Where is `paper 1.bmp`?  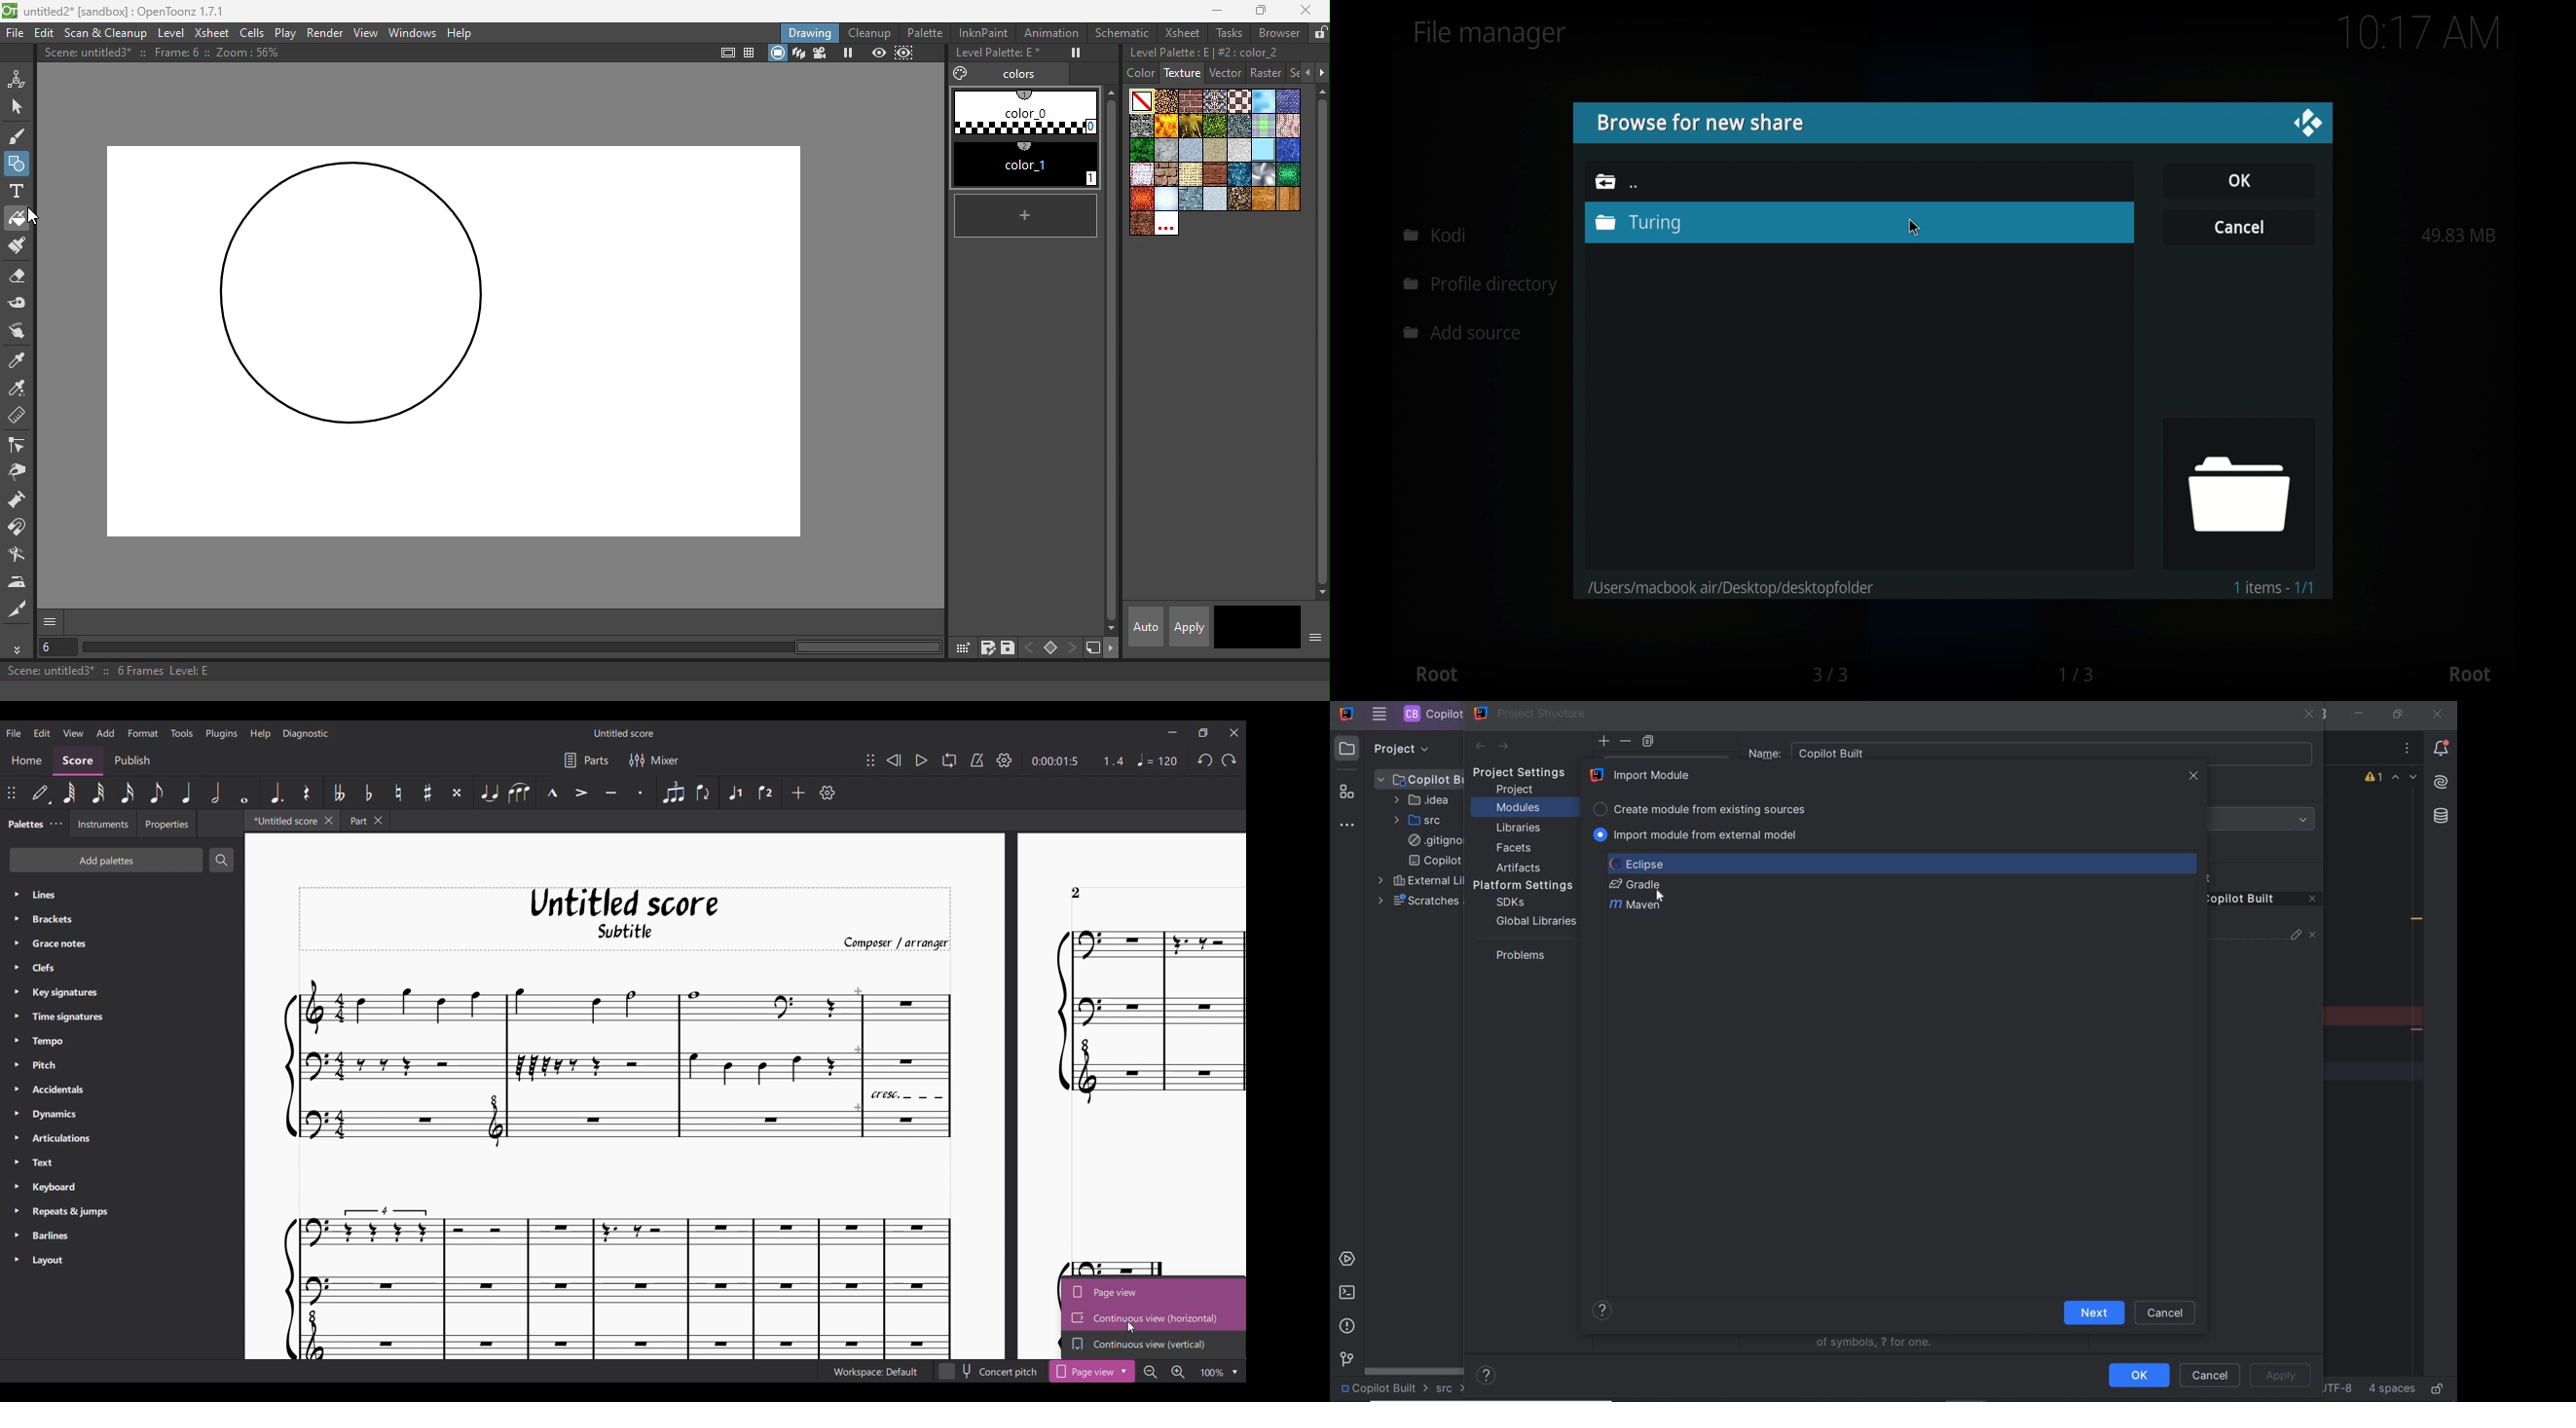 paper 1.bmp is located at coordinates (1193, 150).